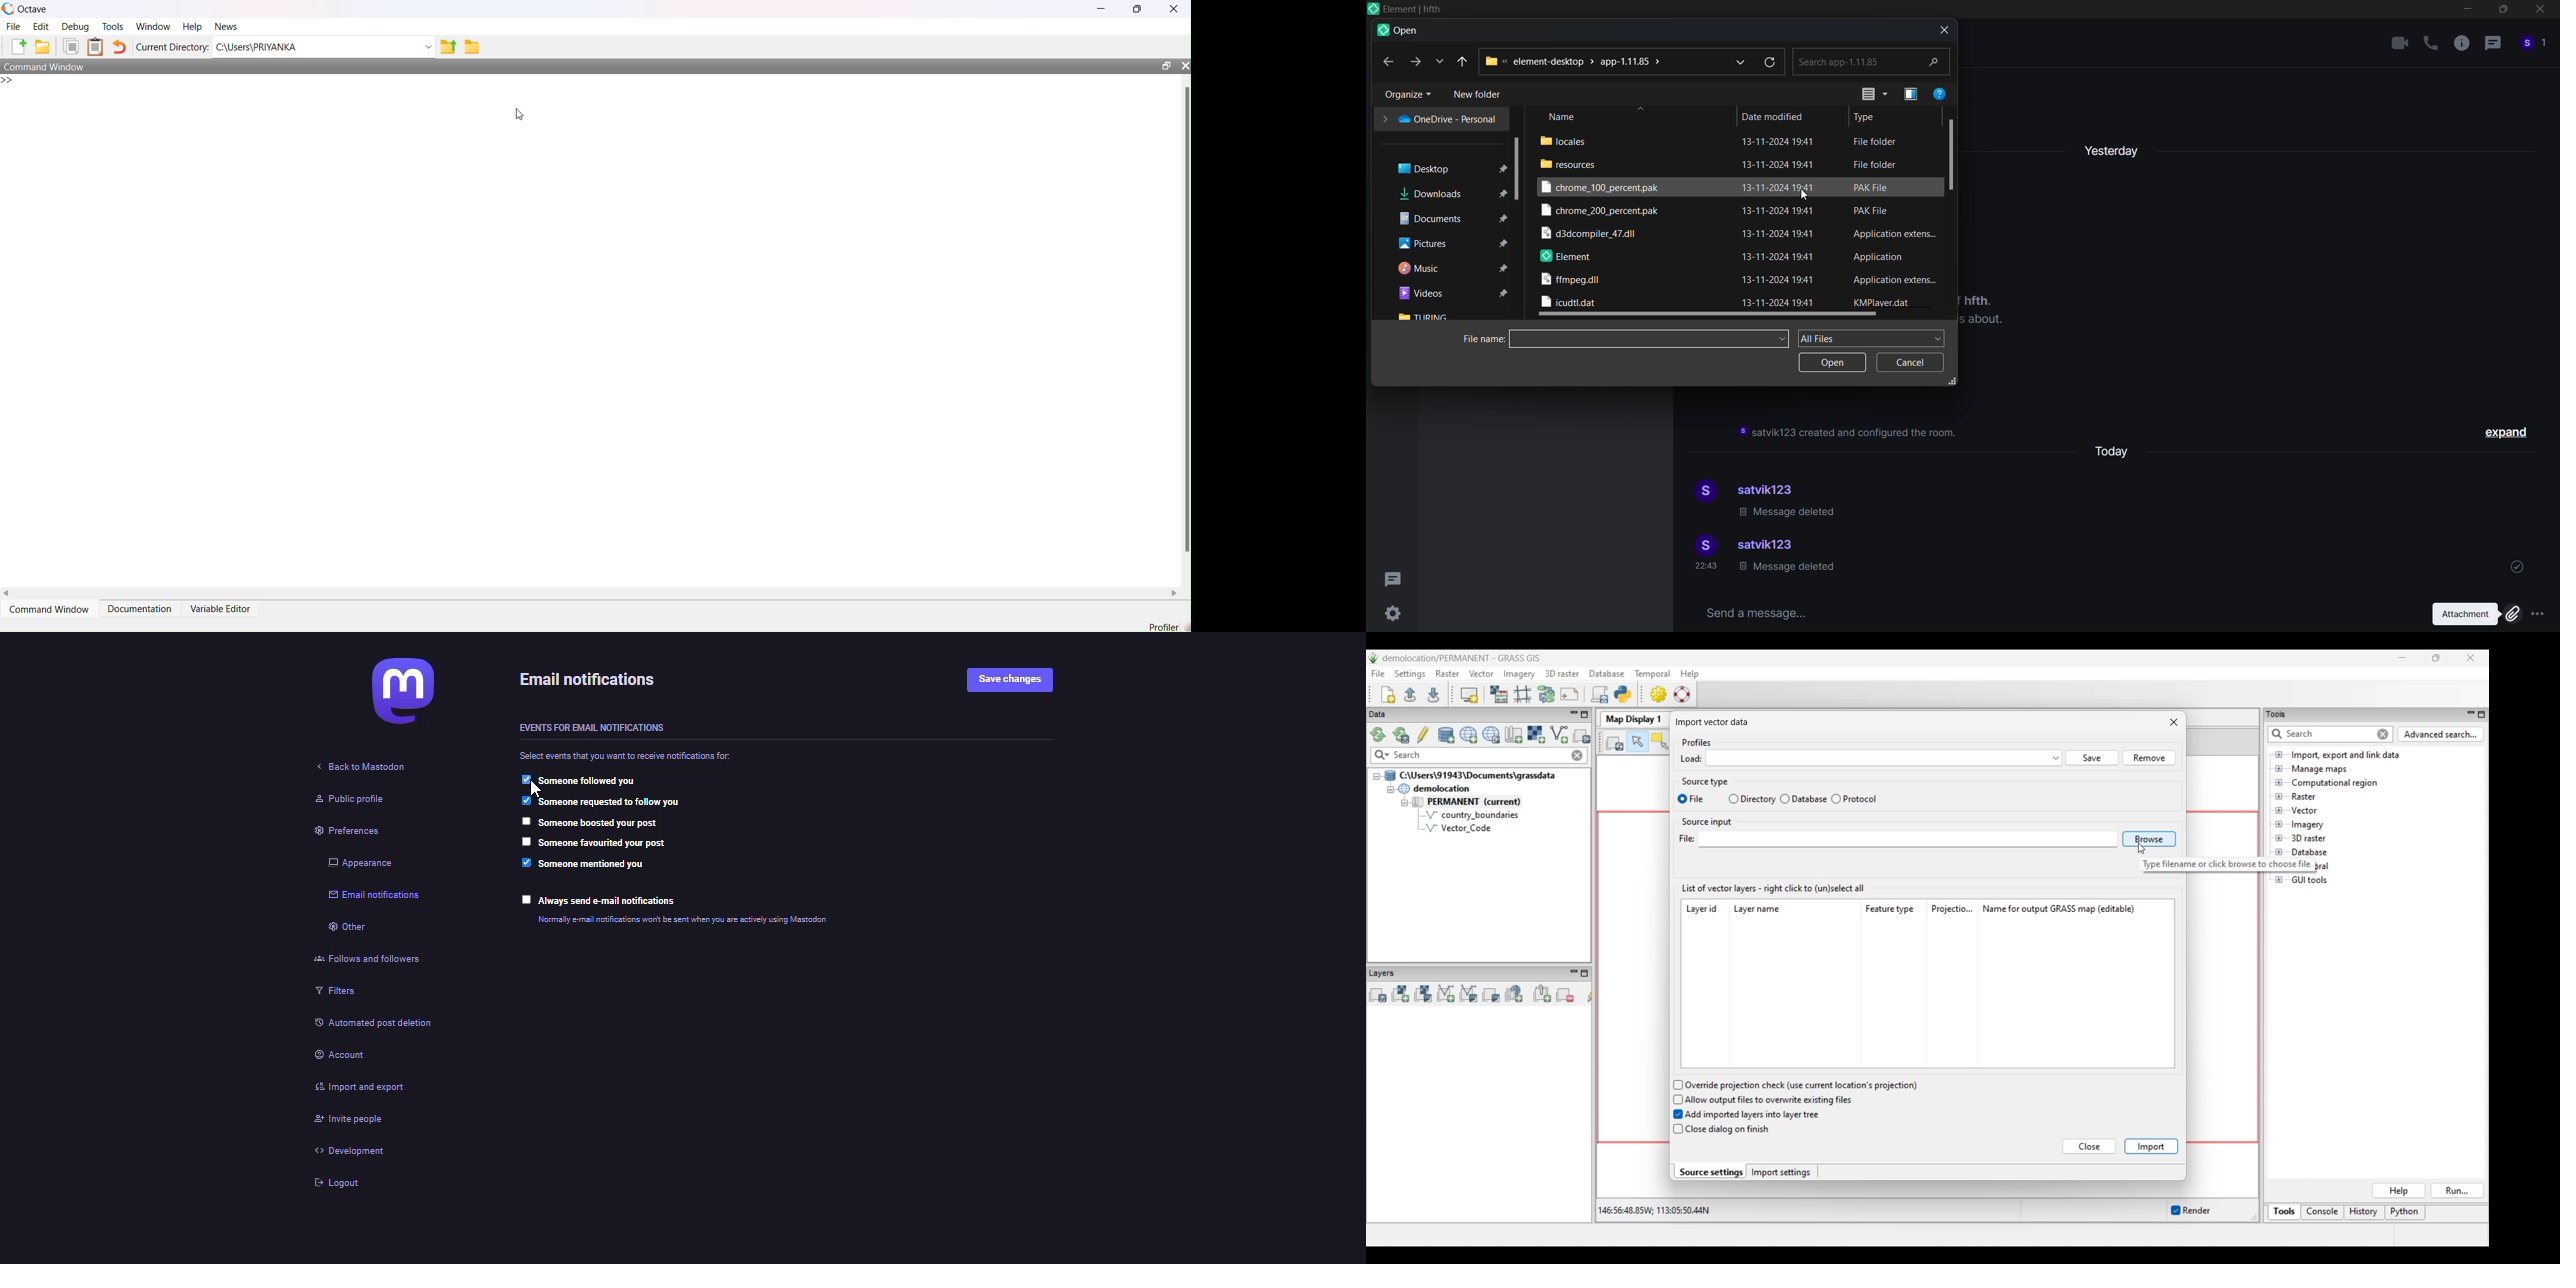 Image resolution: width=2576 pixels, height=1288 pixels. I want to click on Close, so click(2090, 1147).